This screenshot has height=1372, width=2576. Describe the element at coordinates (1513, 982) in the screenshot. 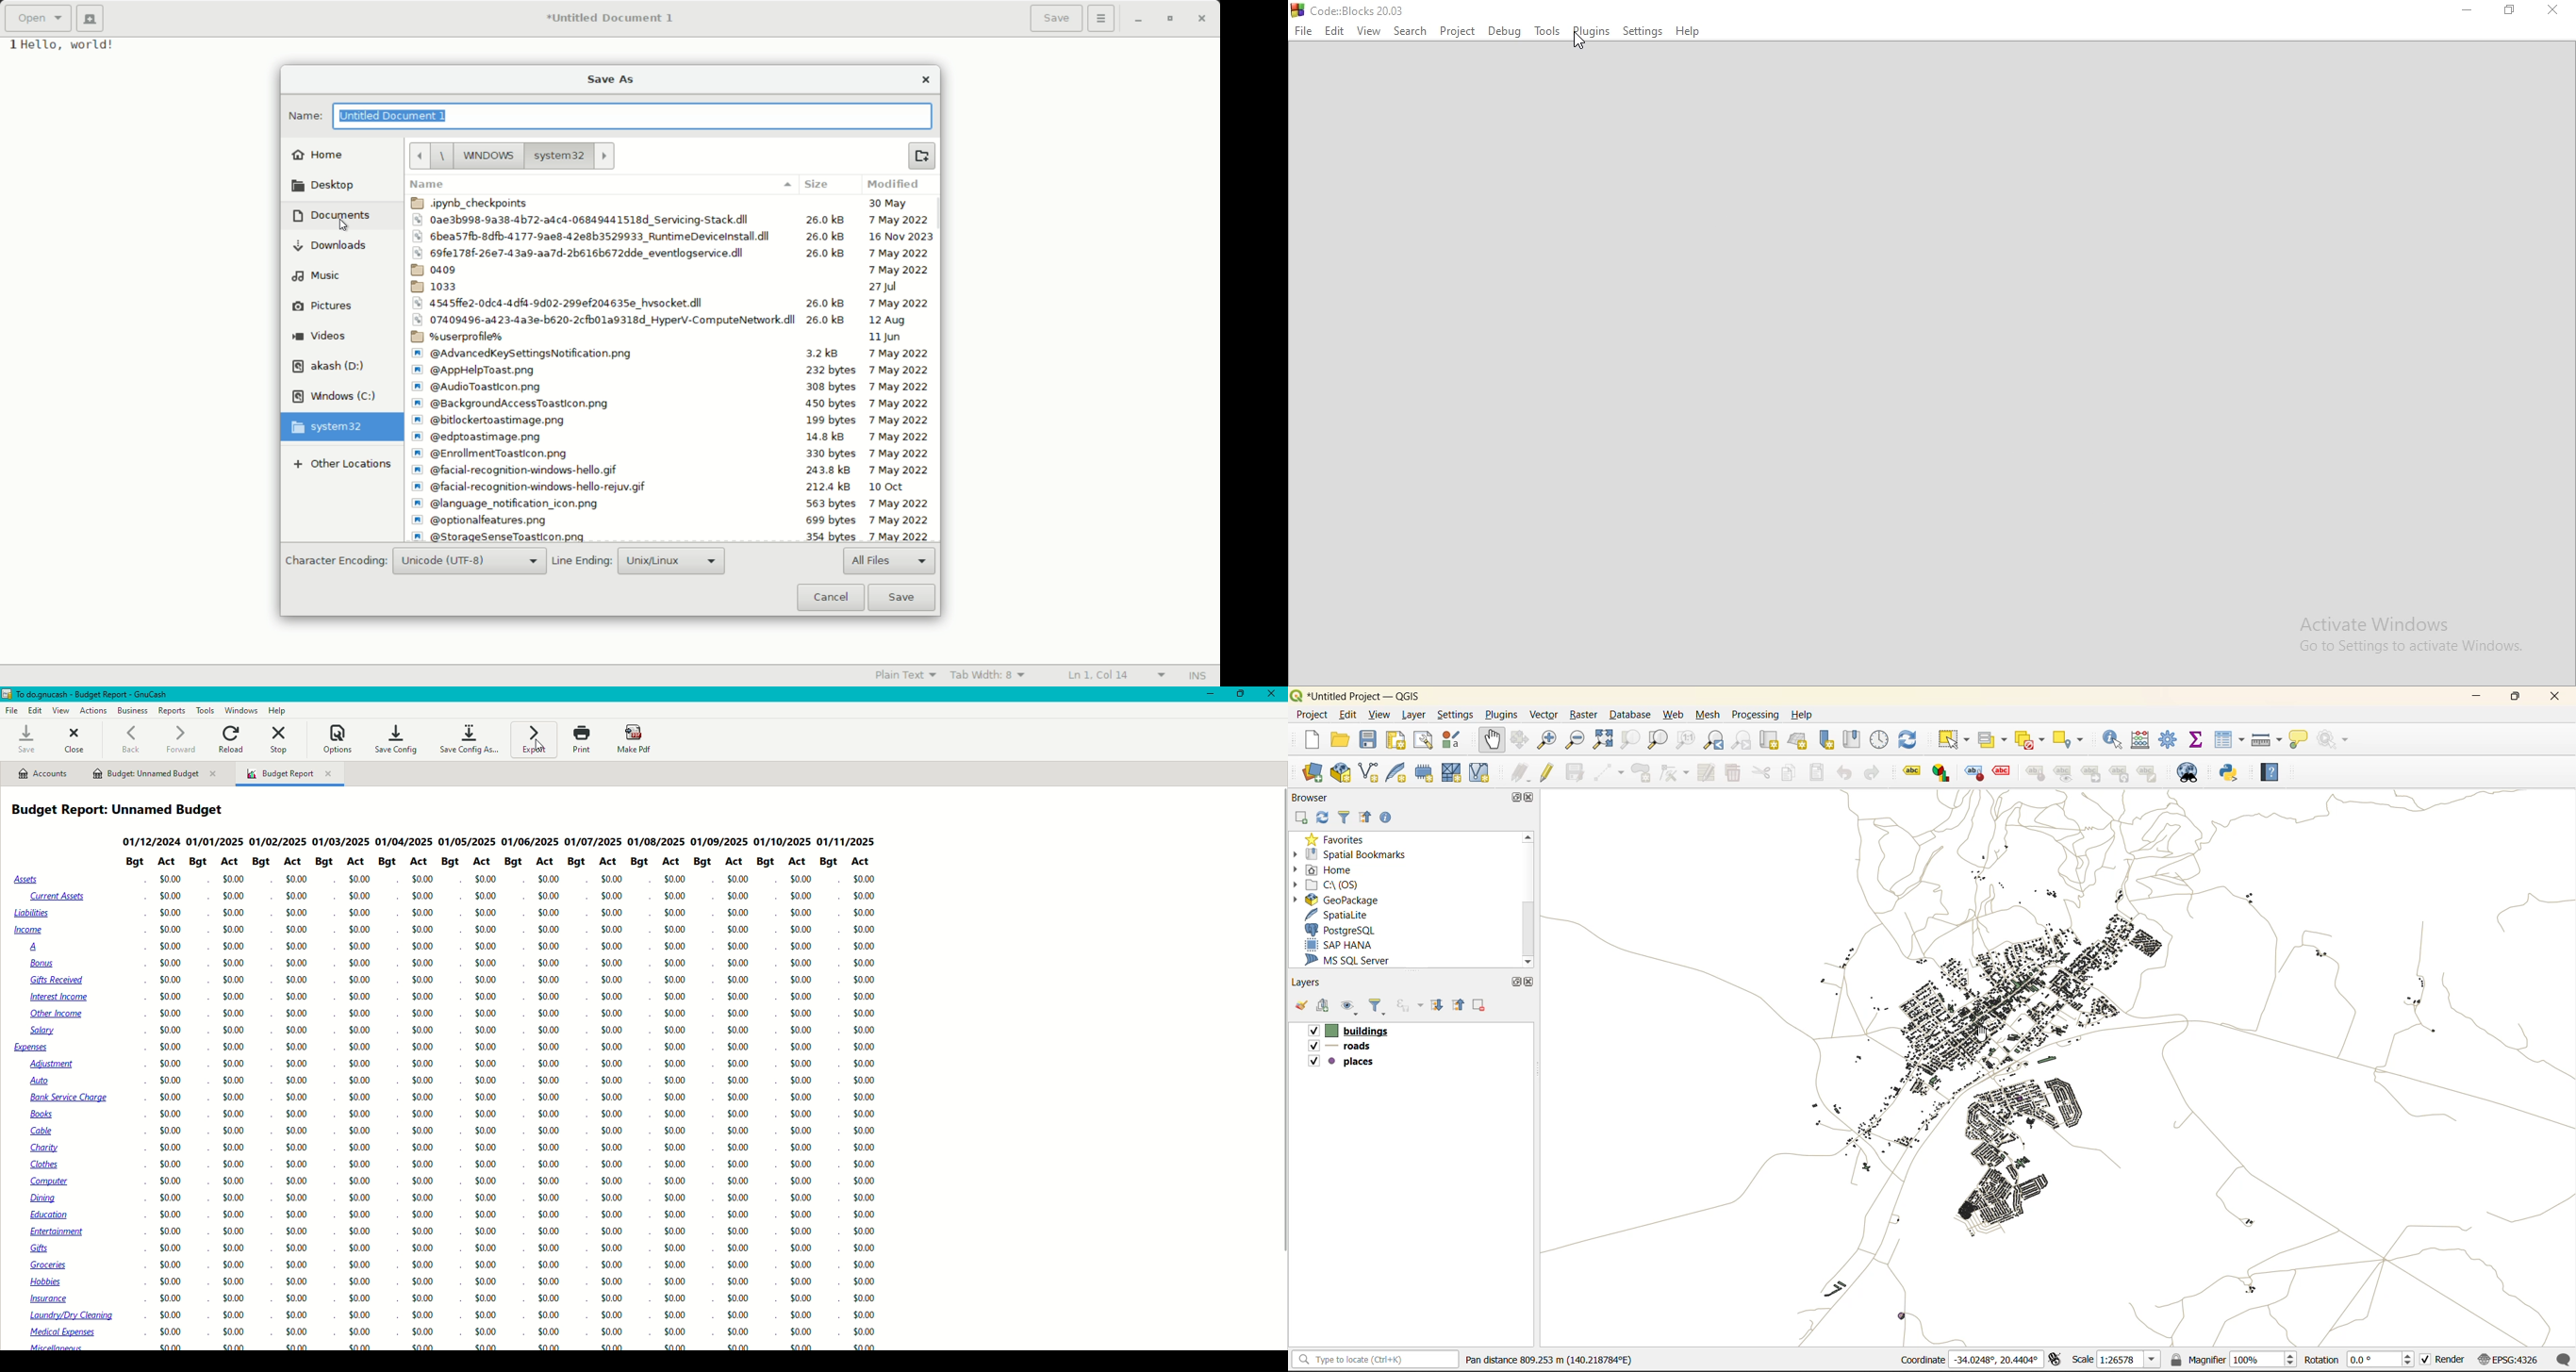

I see `maximize` at that location.